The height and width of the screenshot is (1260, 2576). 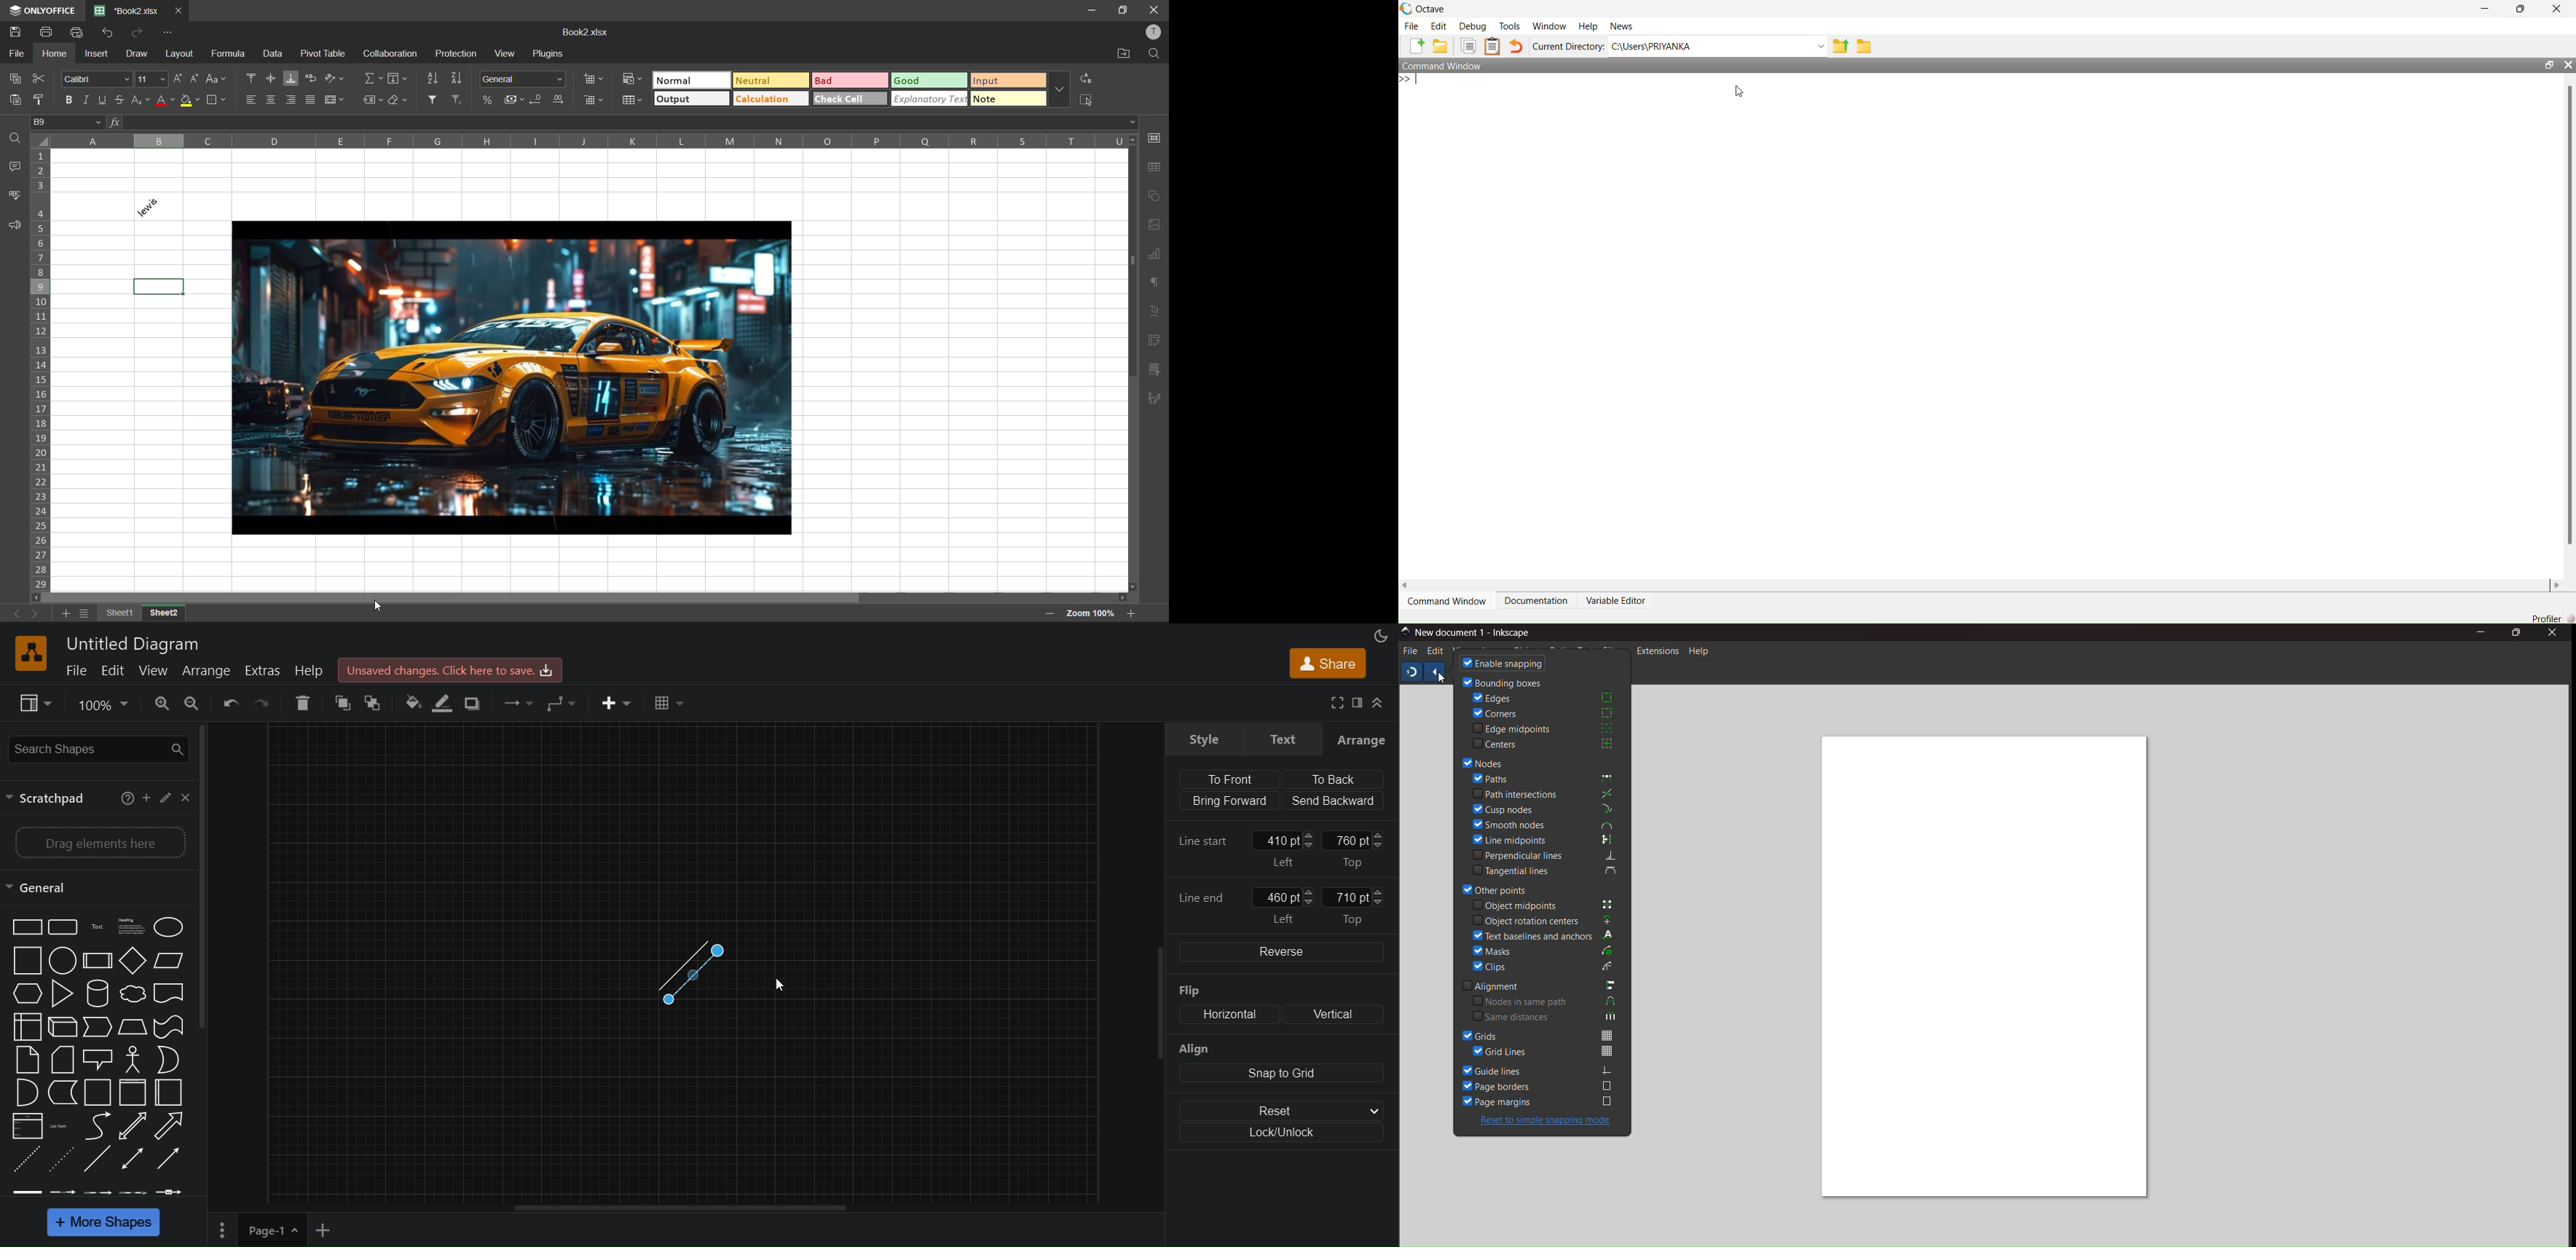 I want to click on drag elements here, so click(x=98, y=841).